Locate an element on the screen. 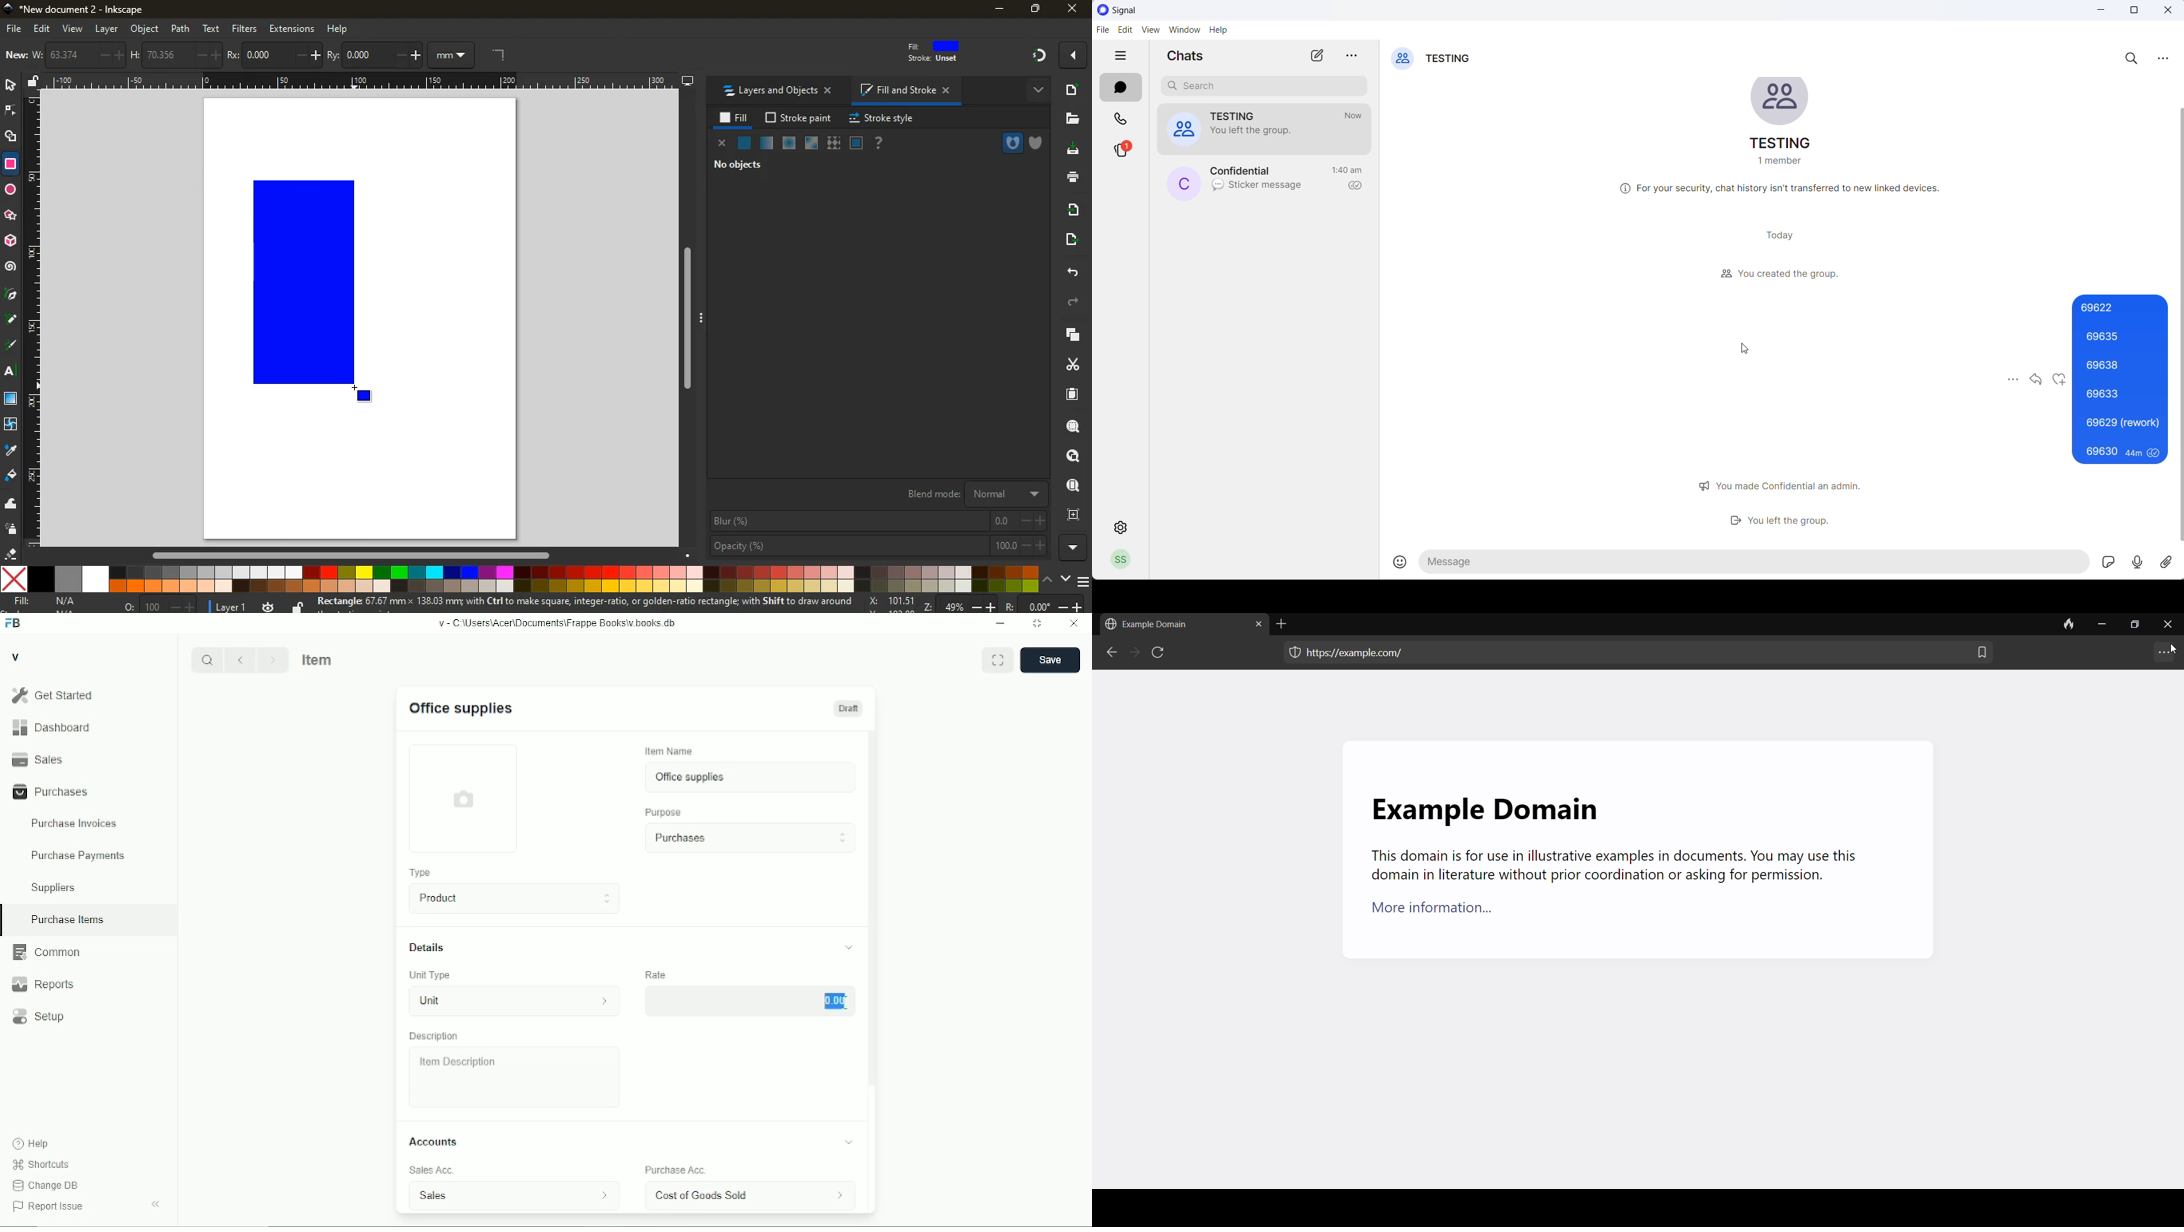 The height and width of the screenshot is (1232, 2184). left group message is located at coordinates (1793, 524).